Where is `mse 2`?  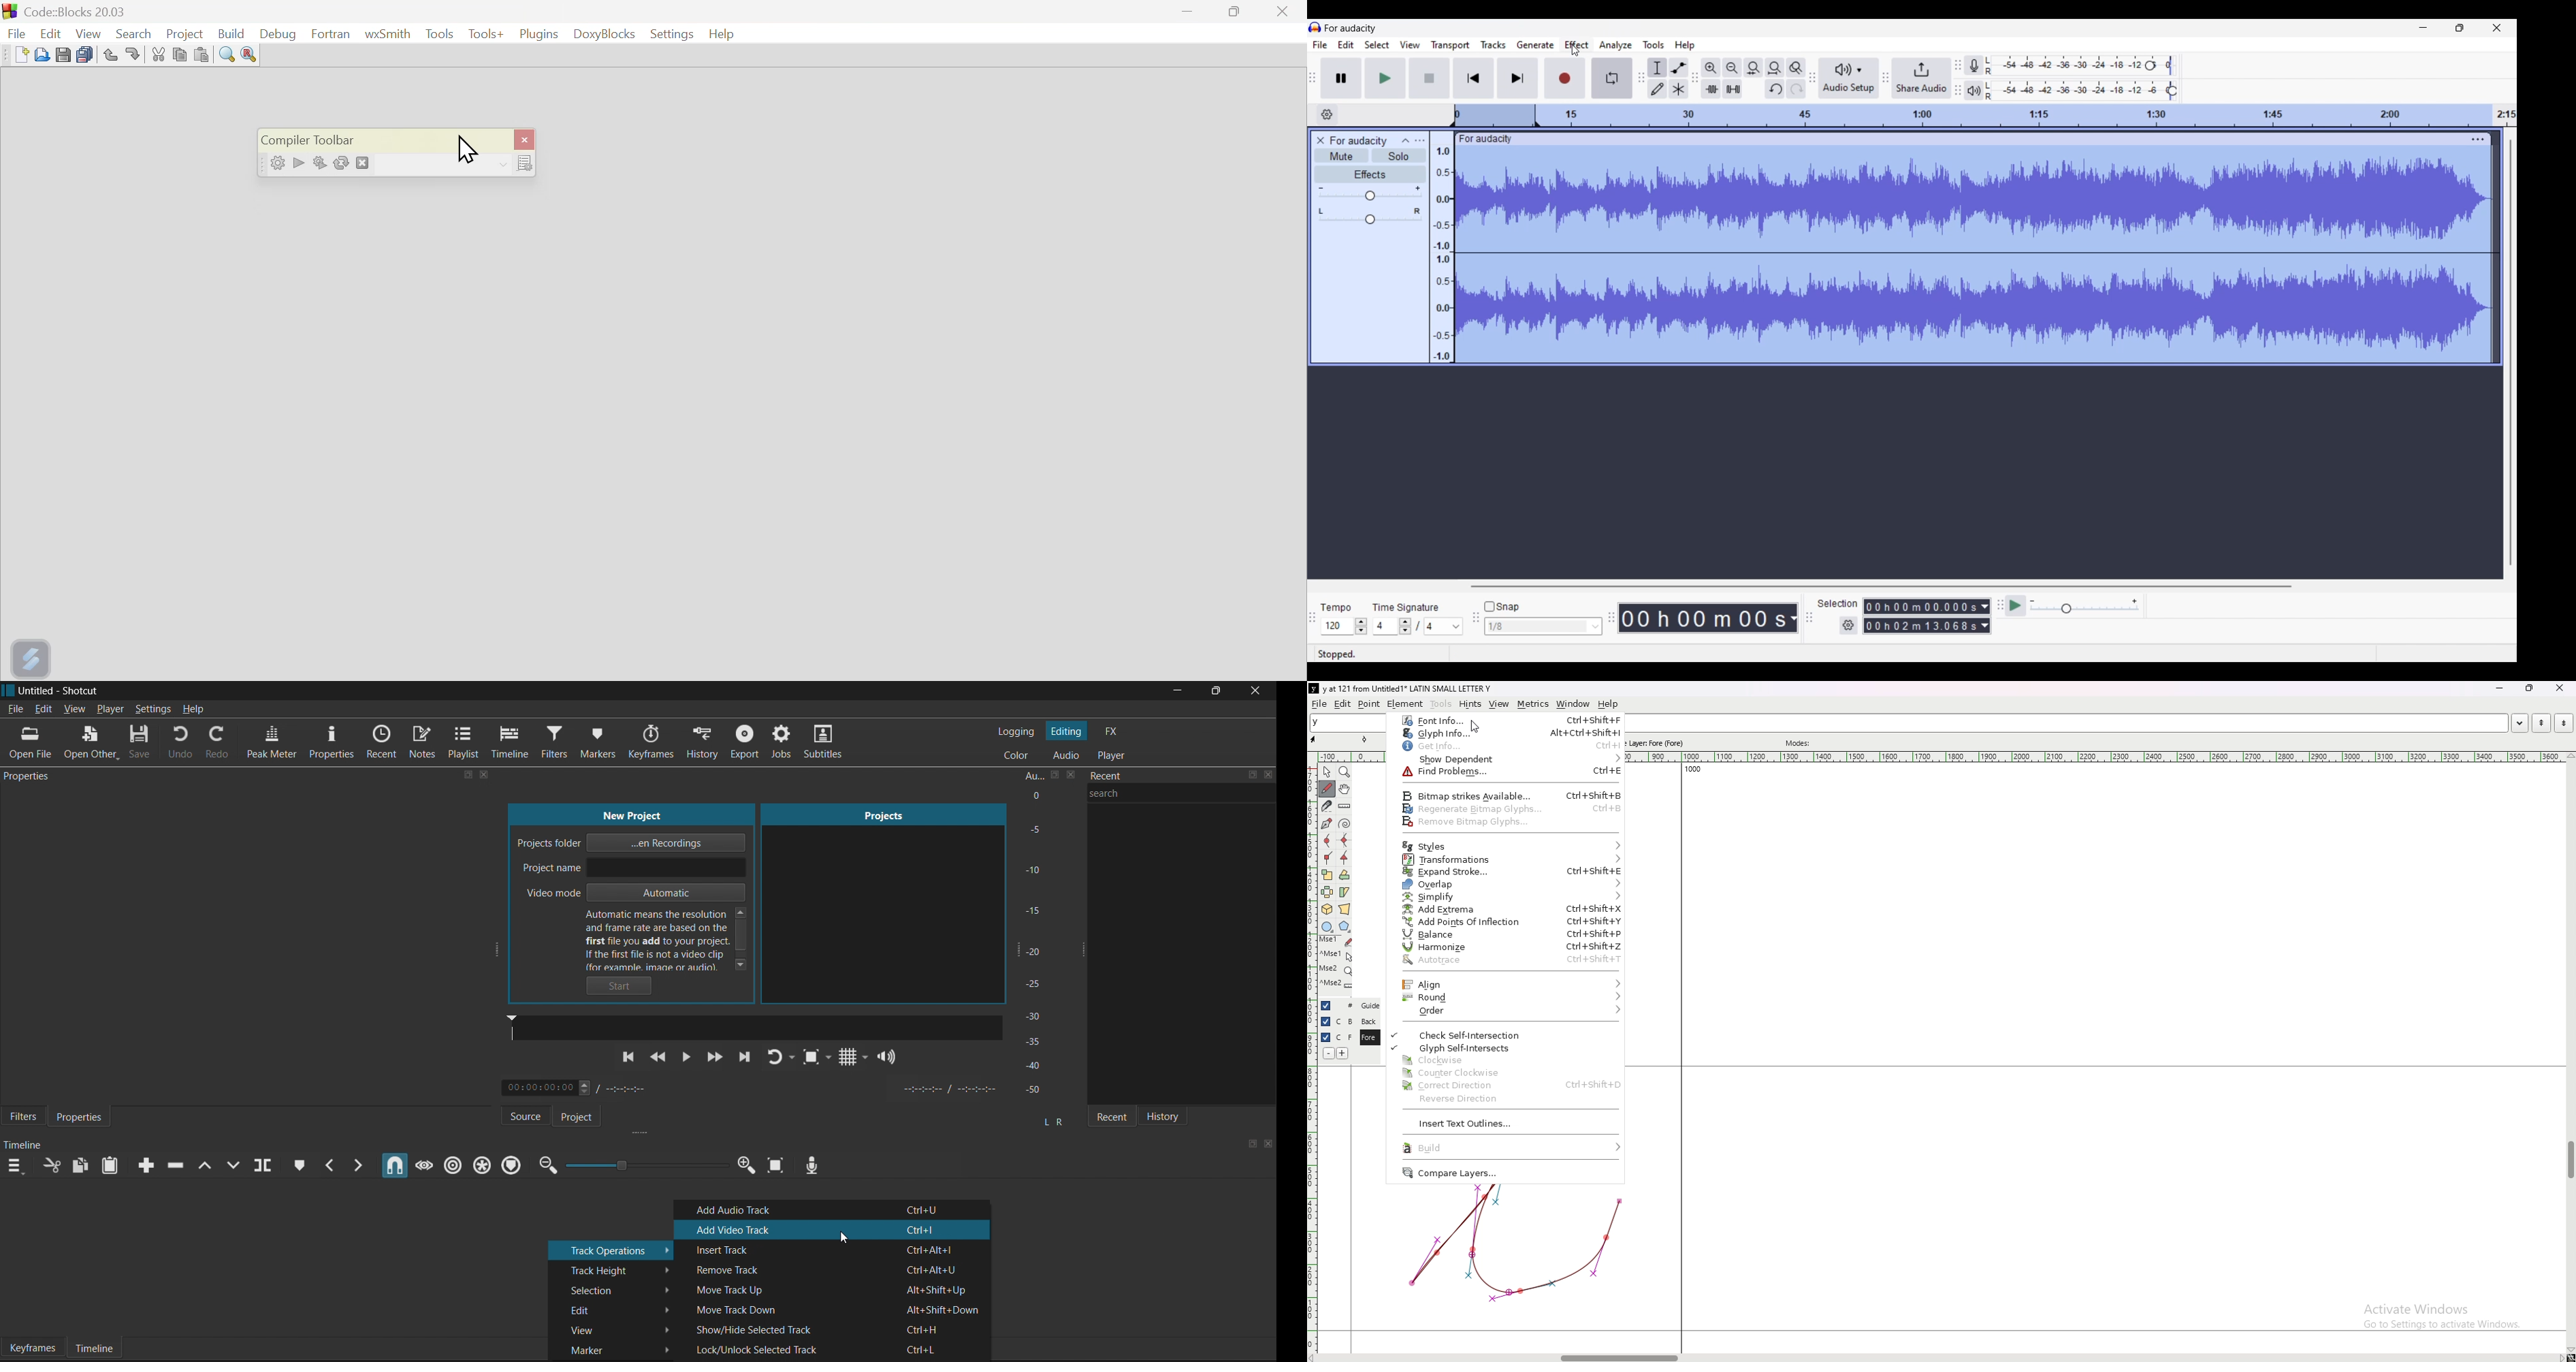 mse 2 is located at coordinates (1336, 985).